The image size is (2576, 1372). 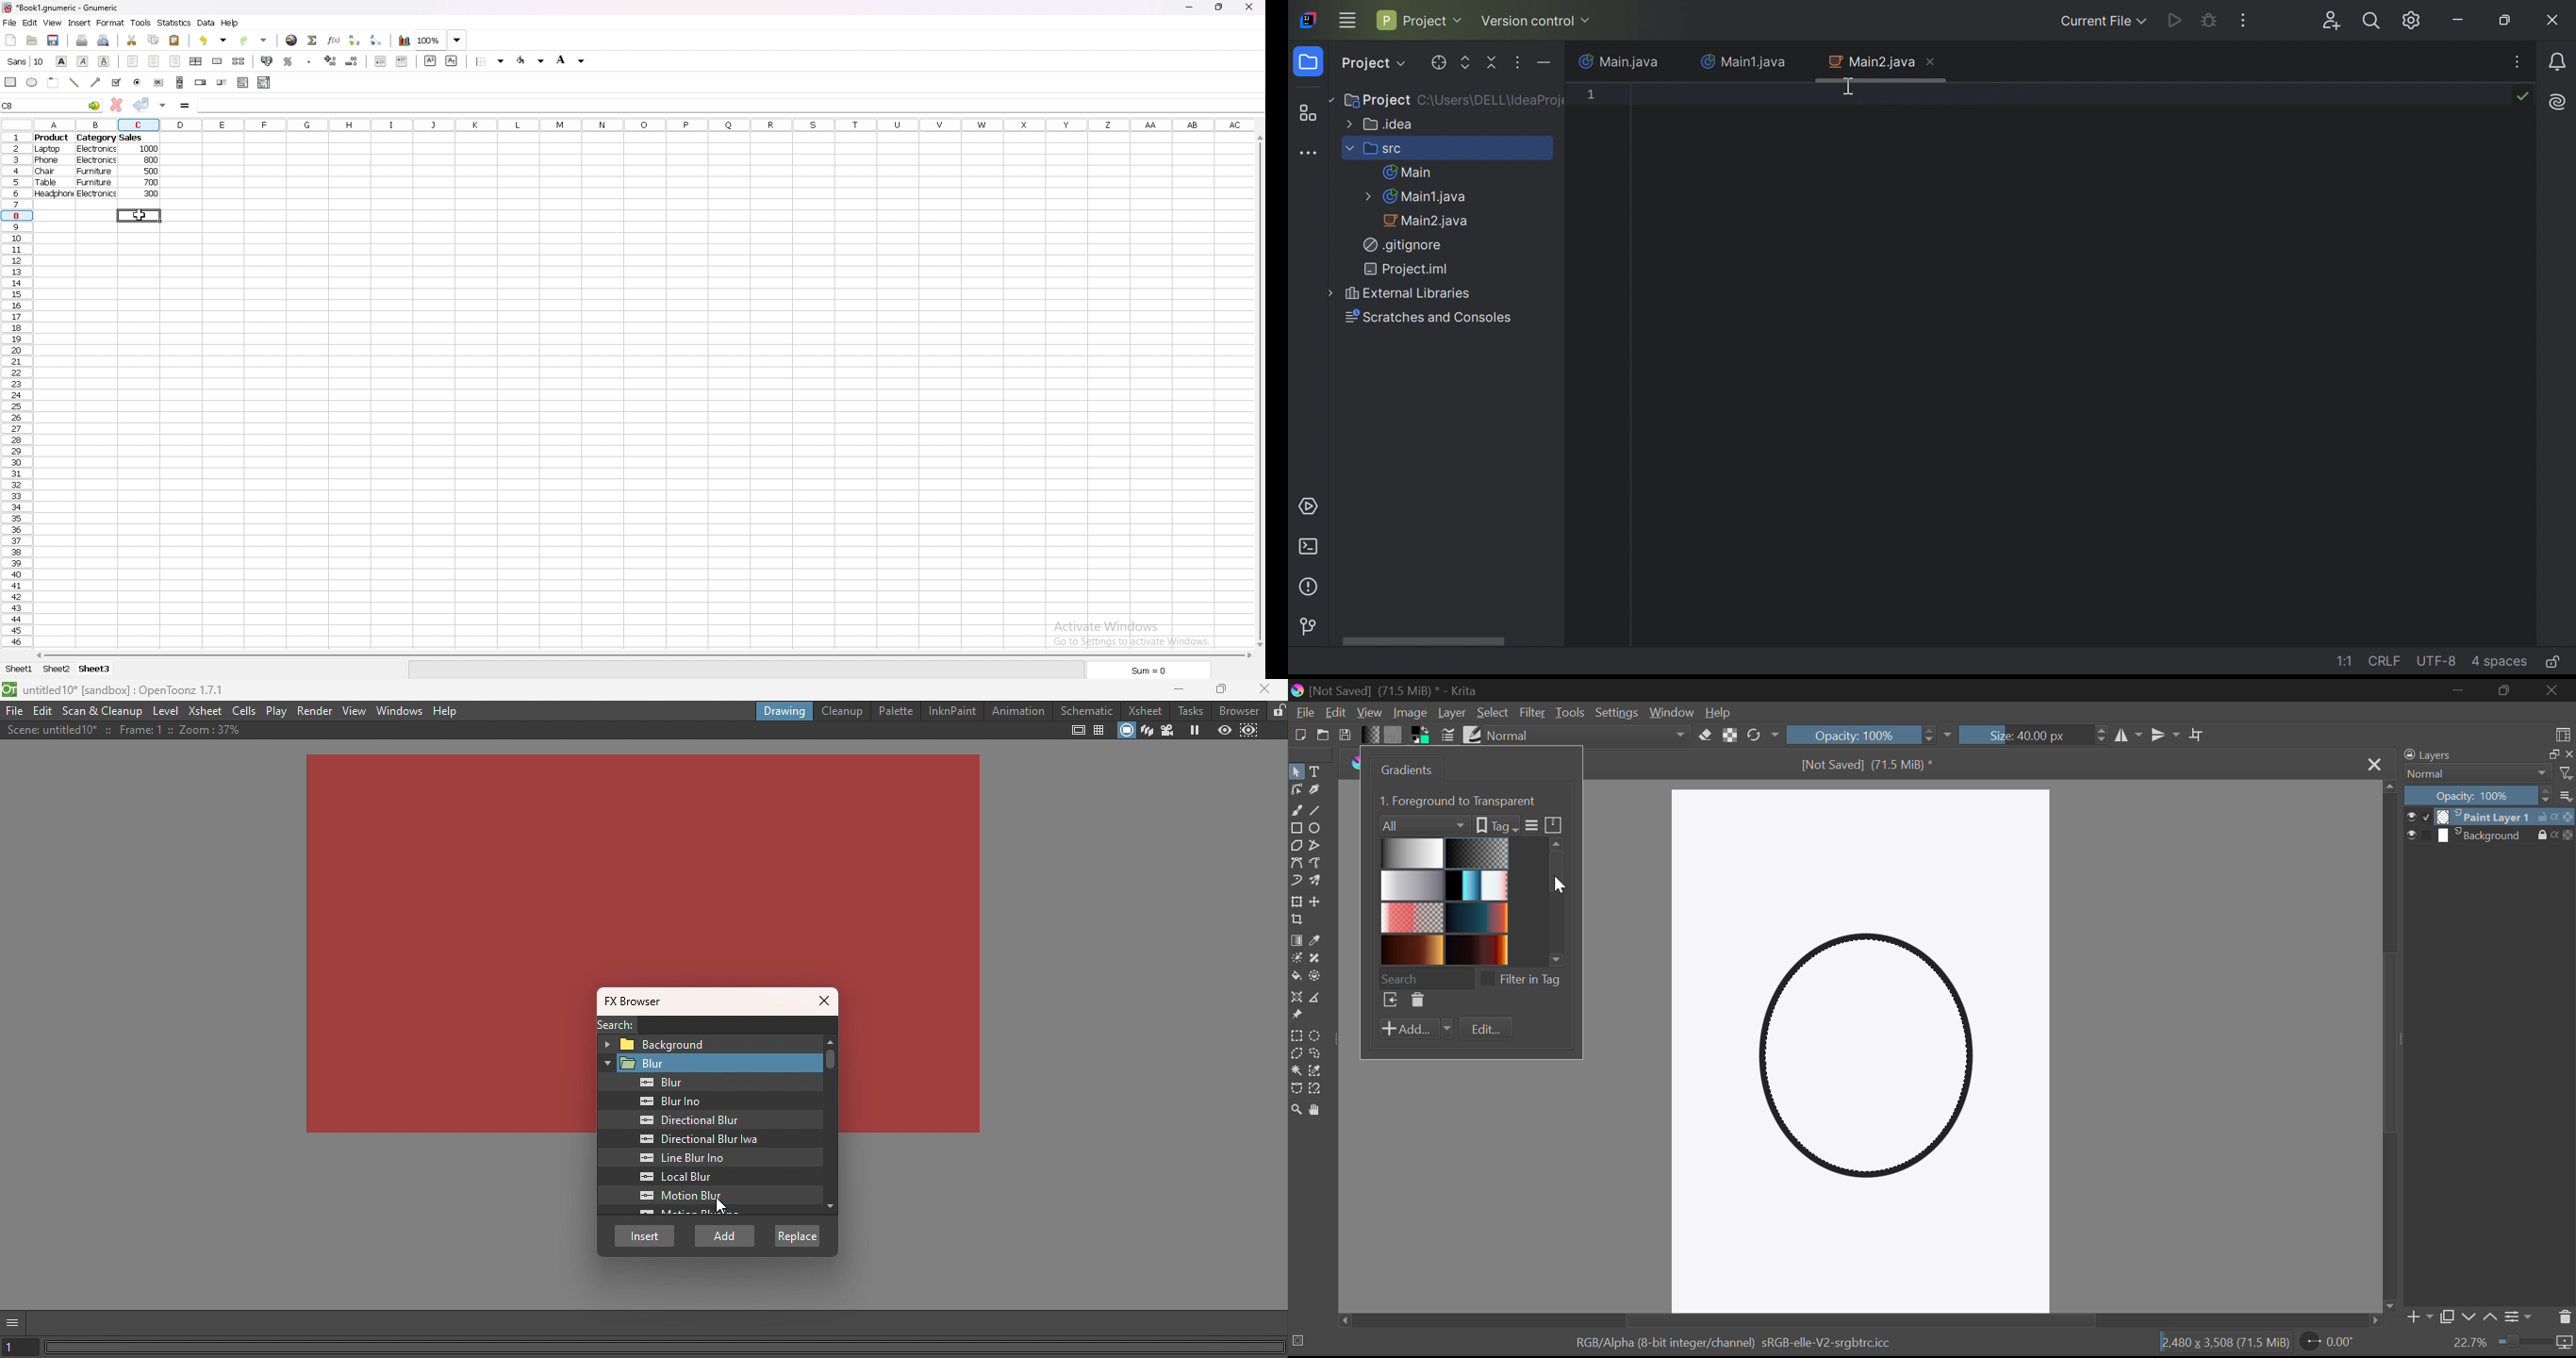 I want to click on Close, so click(x=2554, y=20).